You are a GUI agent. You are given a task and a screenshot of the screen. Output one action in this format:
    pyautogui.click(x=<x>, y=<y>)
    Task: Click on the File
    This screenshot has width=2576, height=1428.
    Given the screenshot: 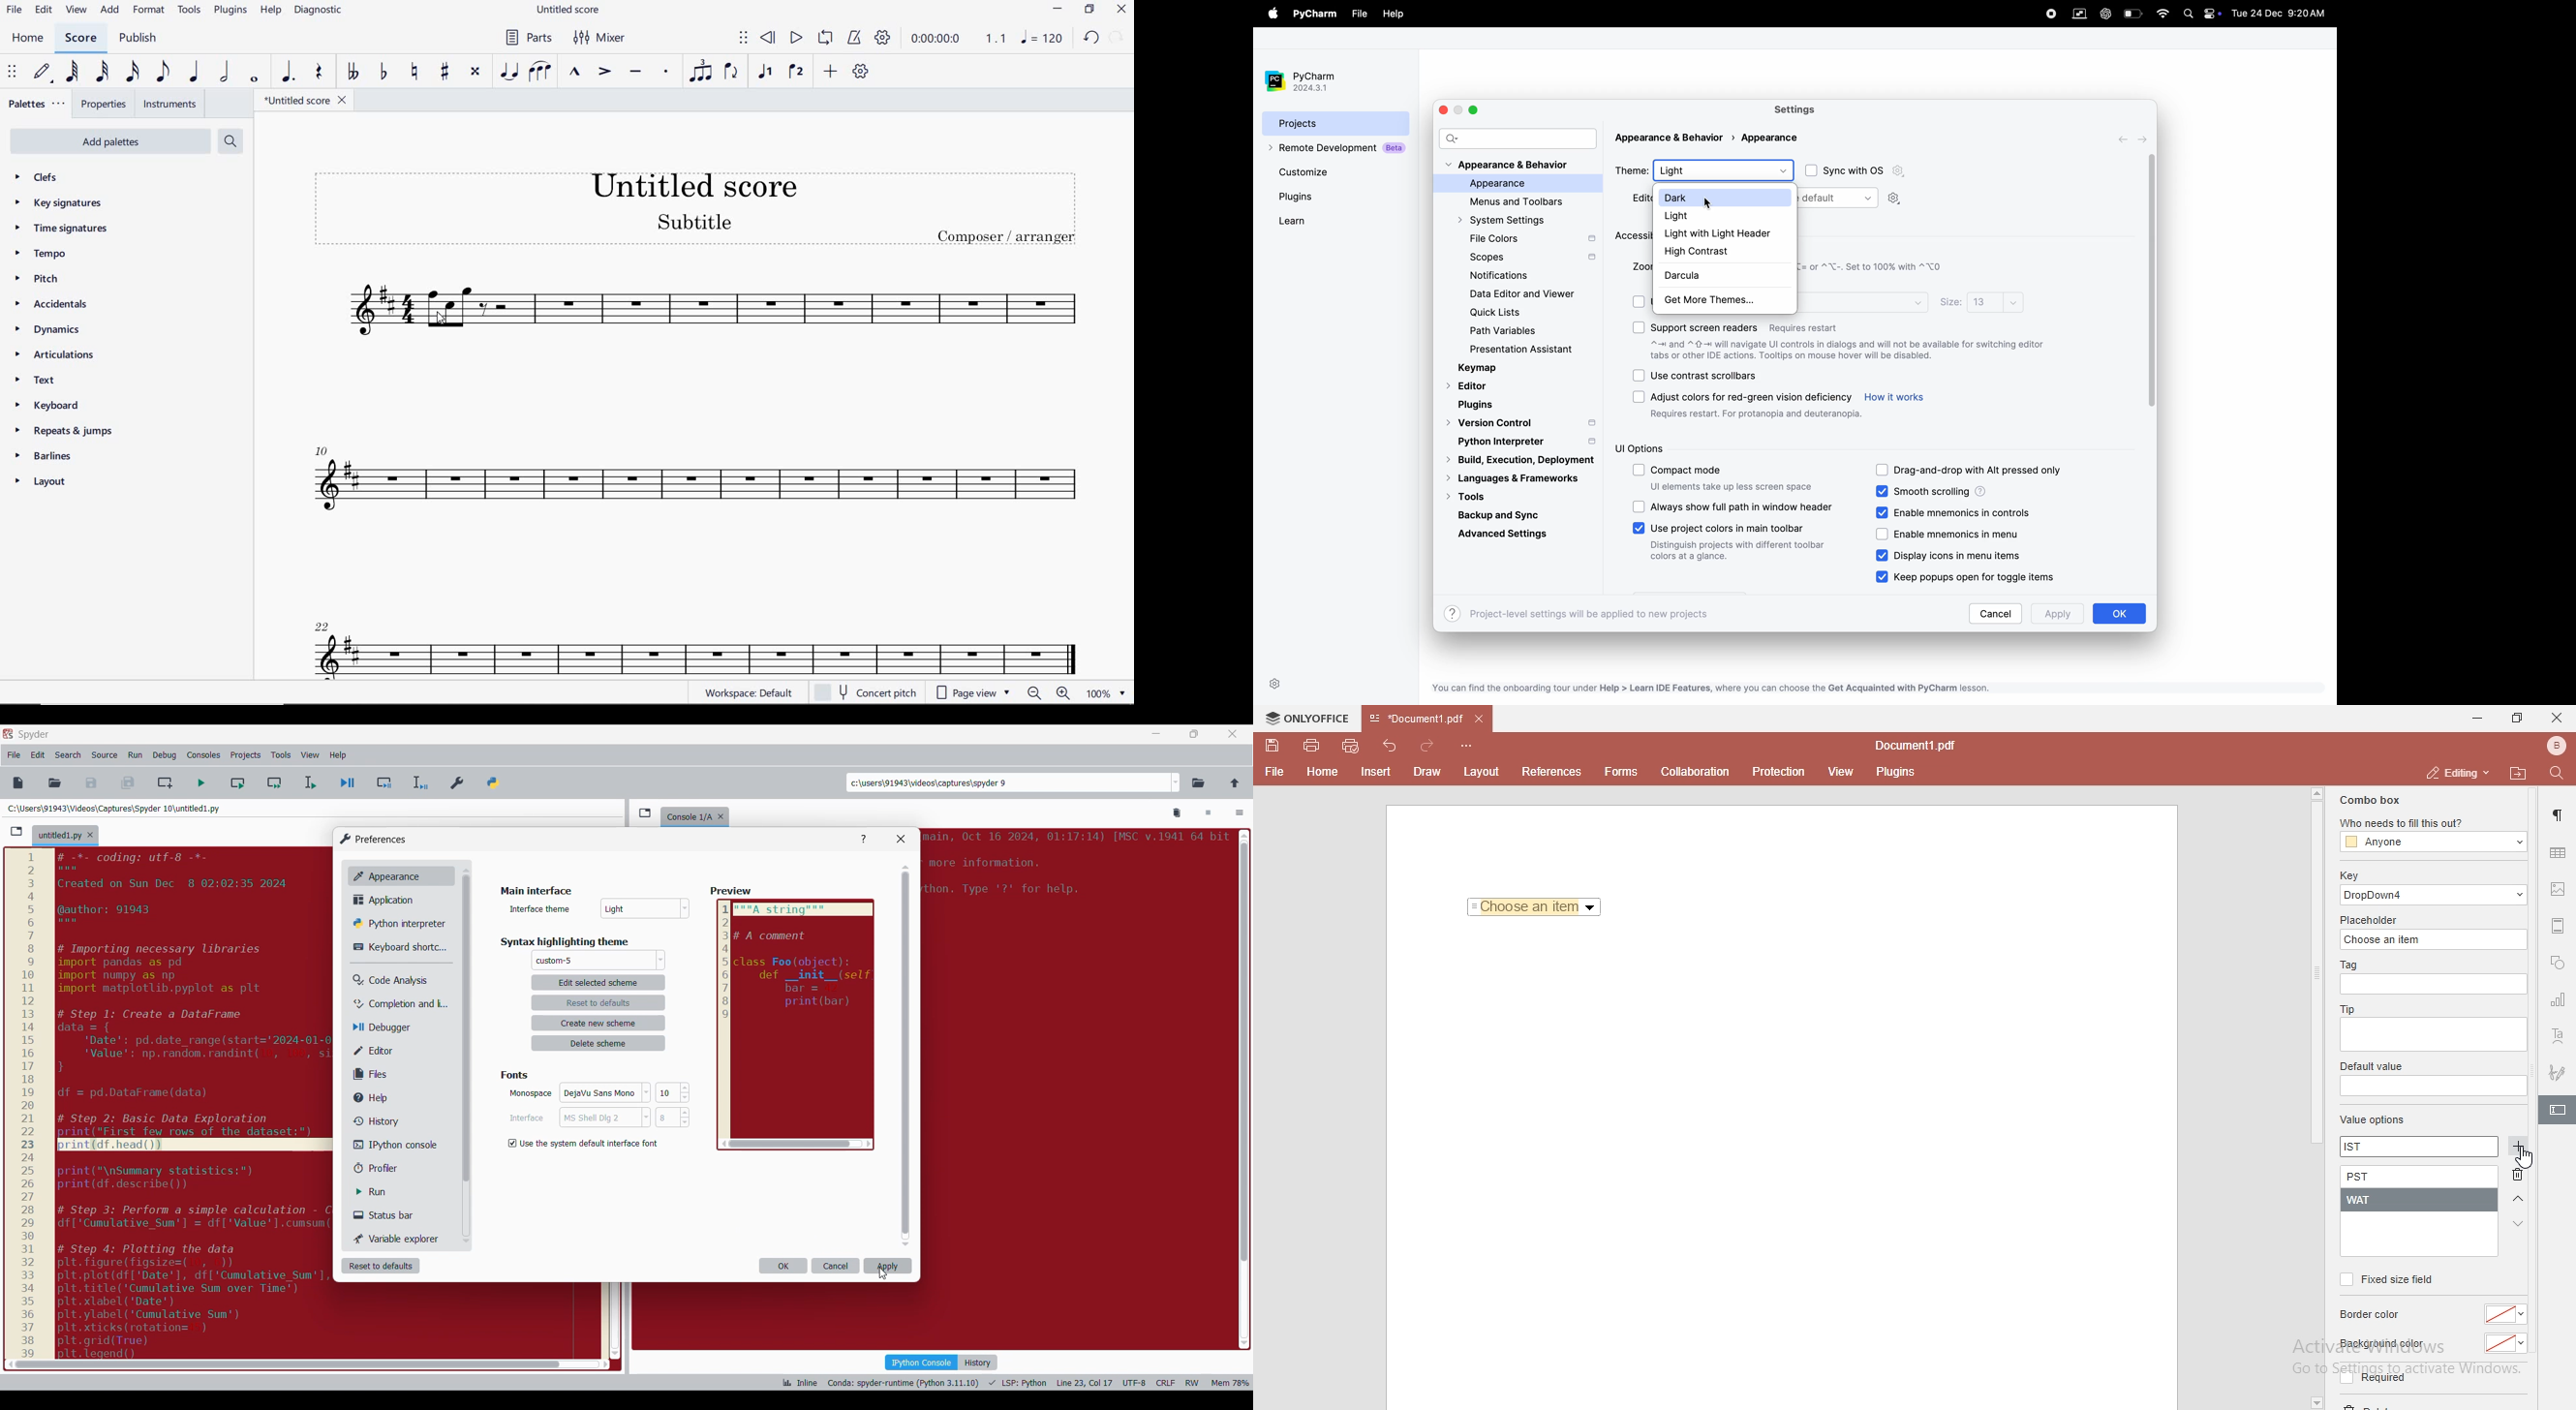 What is the action you would take?
    pyautogui.click(x=1273, y=772)
    